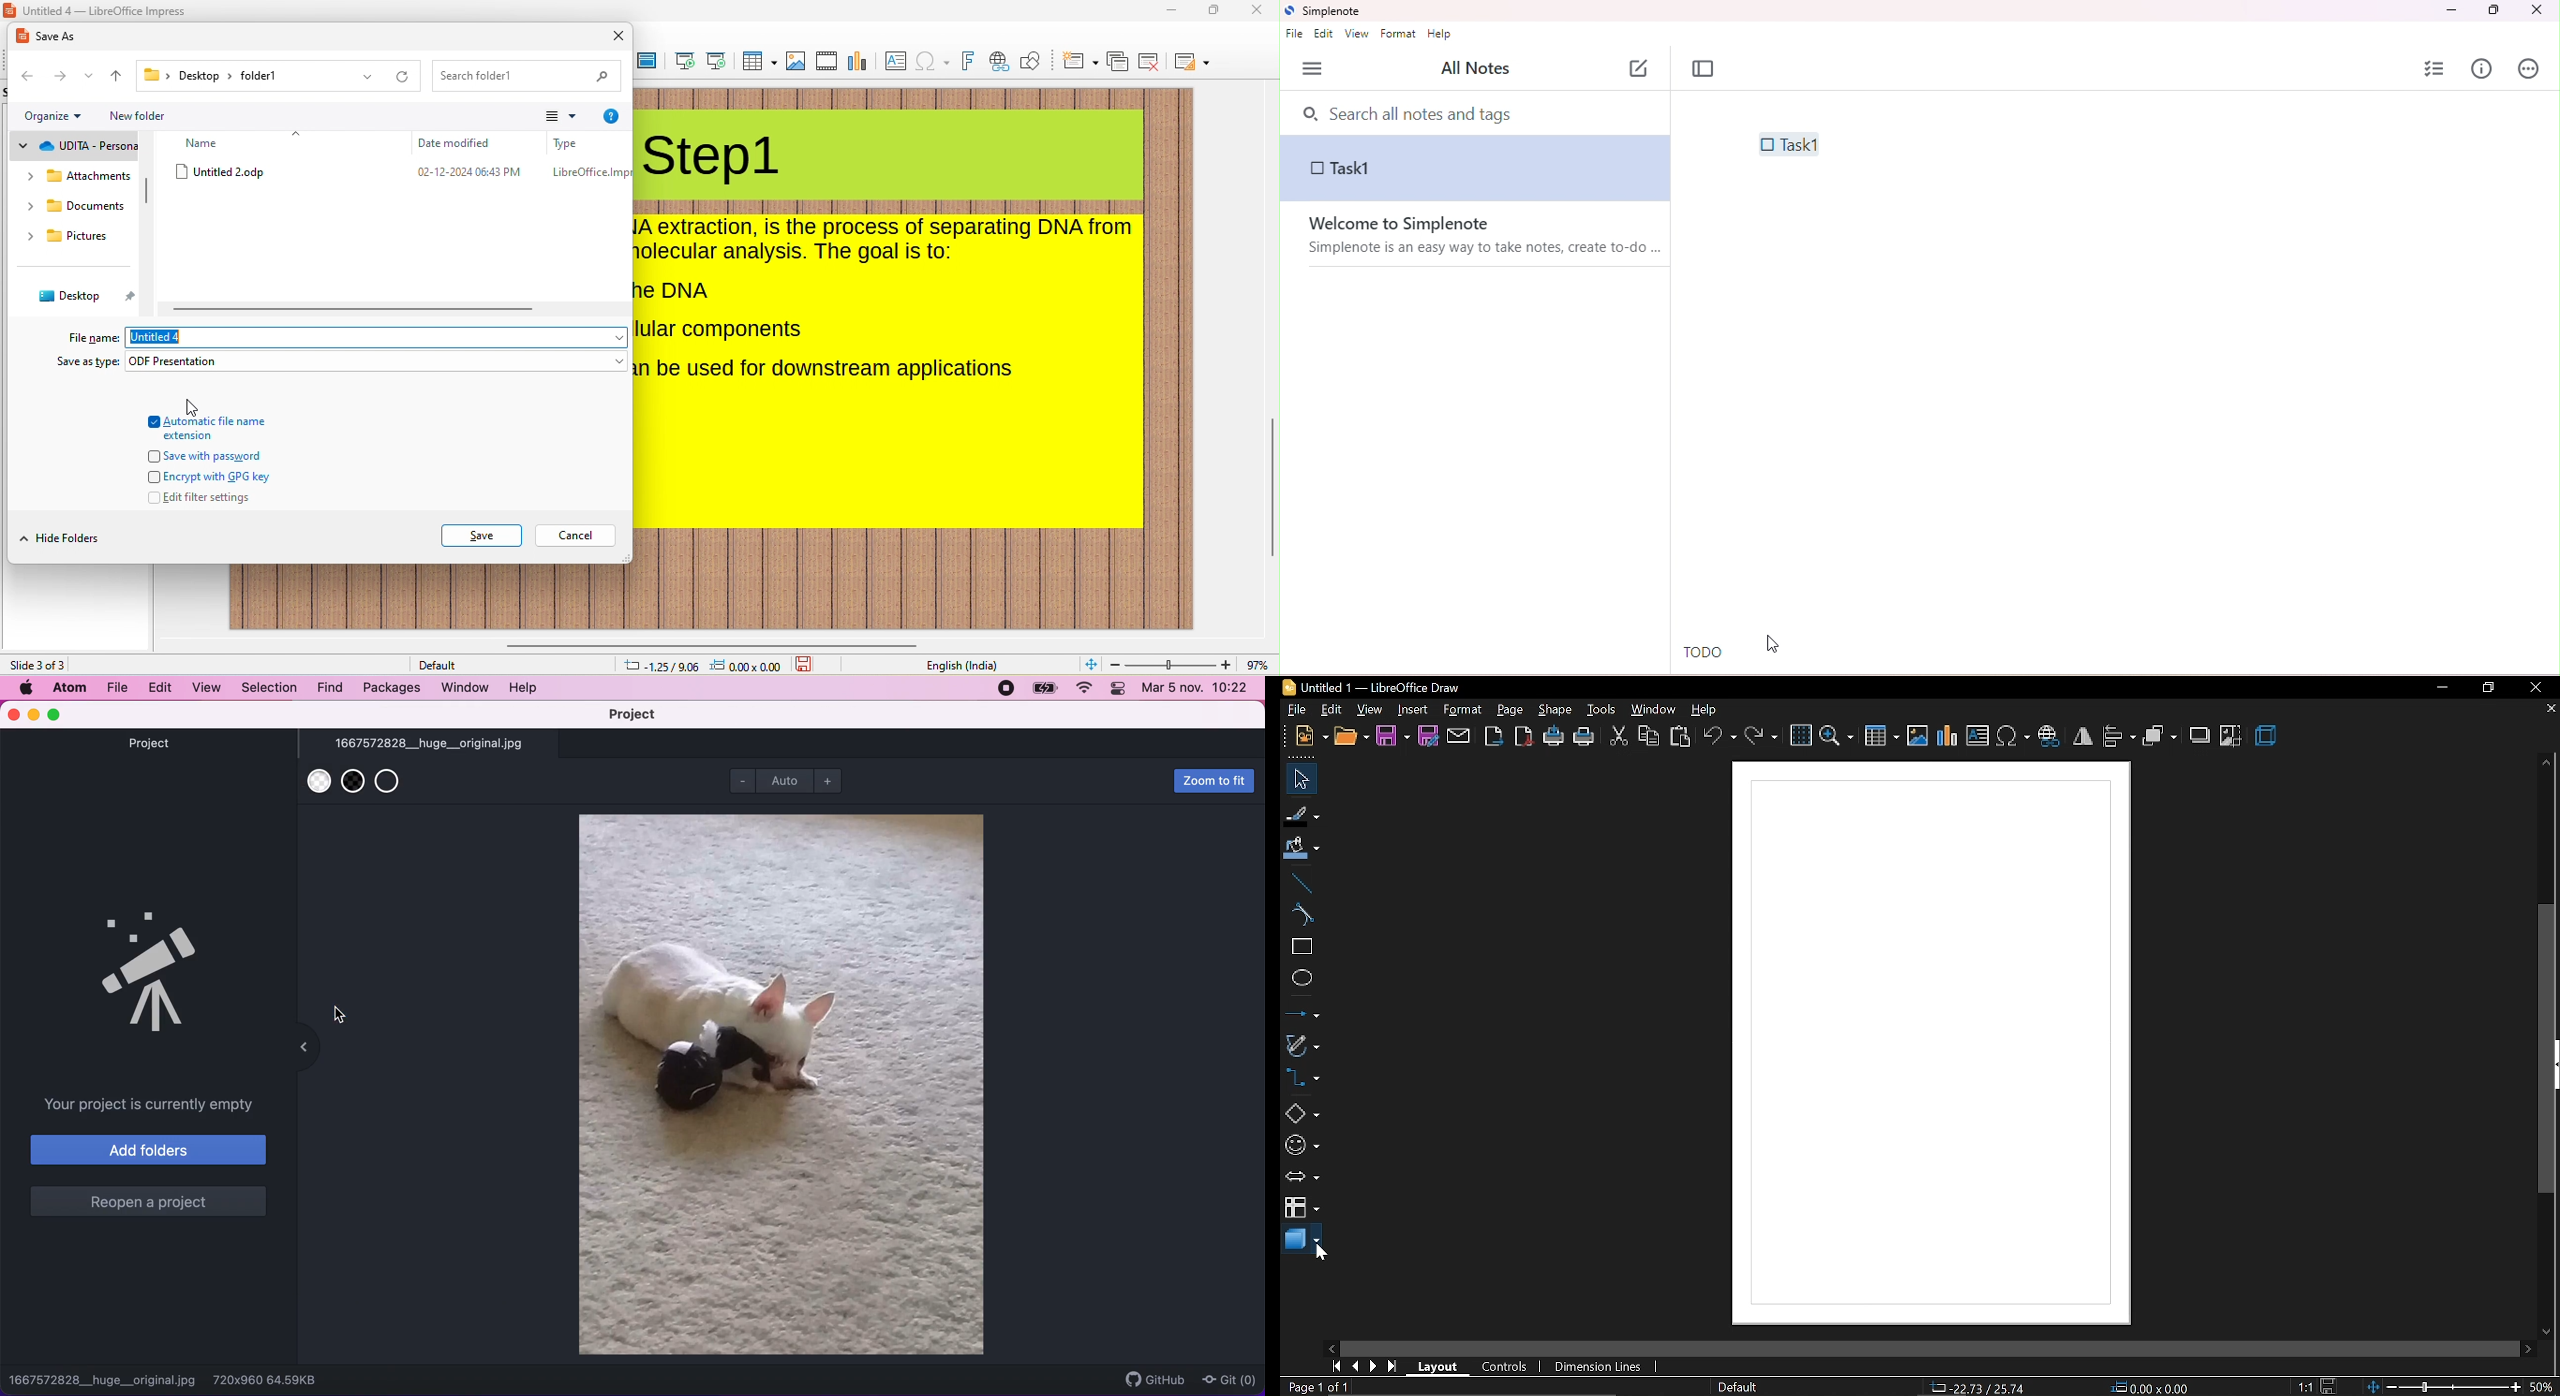 This screenshot has width=2576, height=1400. Describe the element at coordinates (153, 456) in the screenshot. I see `Checkbox` at that location.